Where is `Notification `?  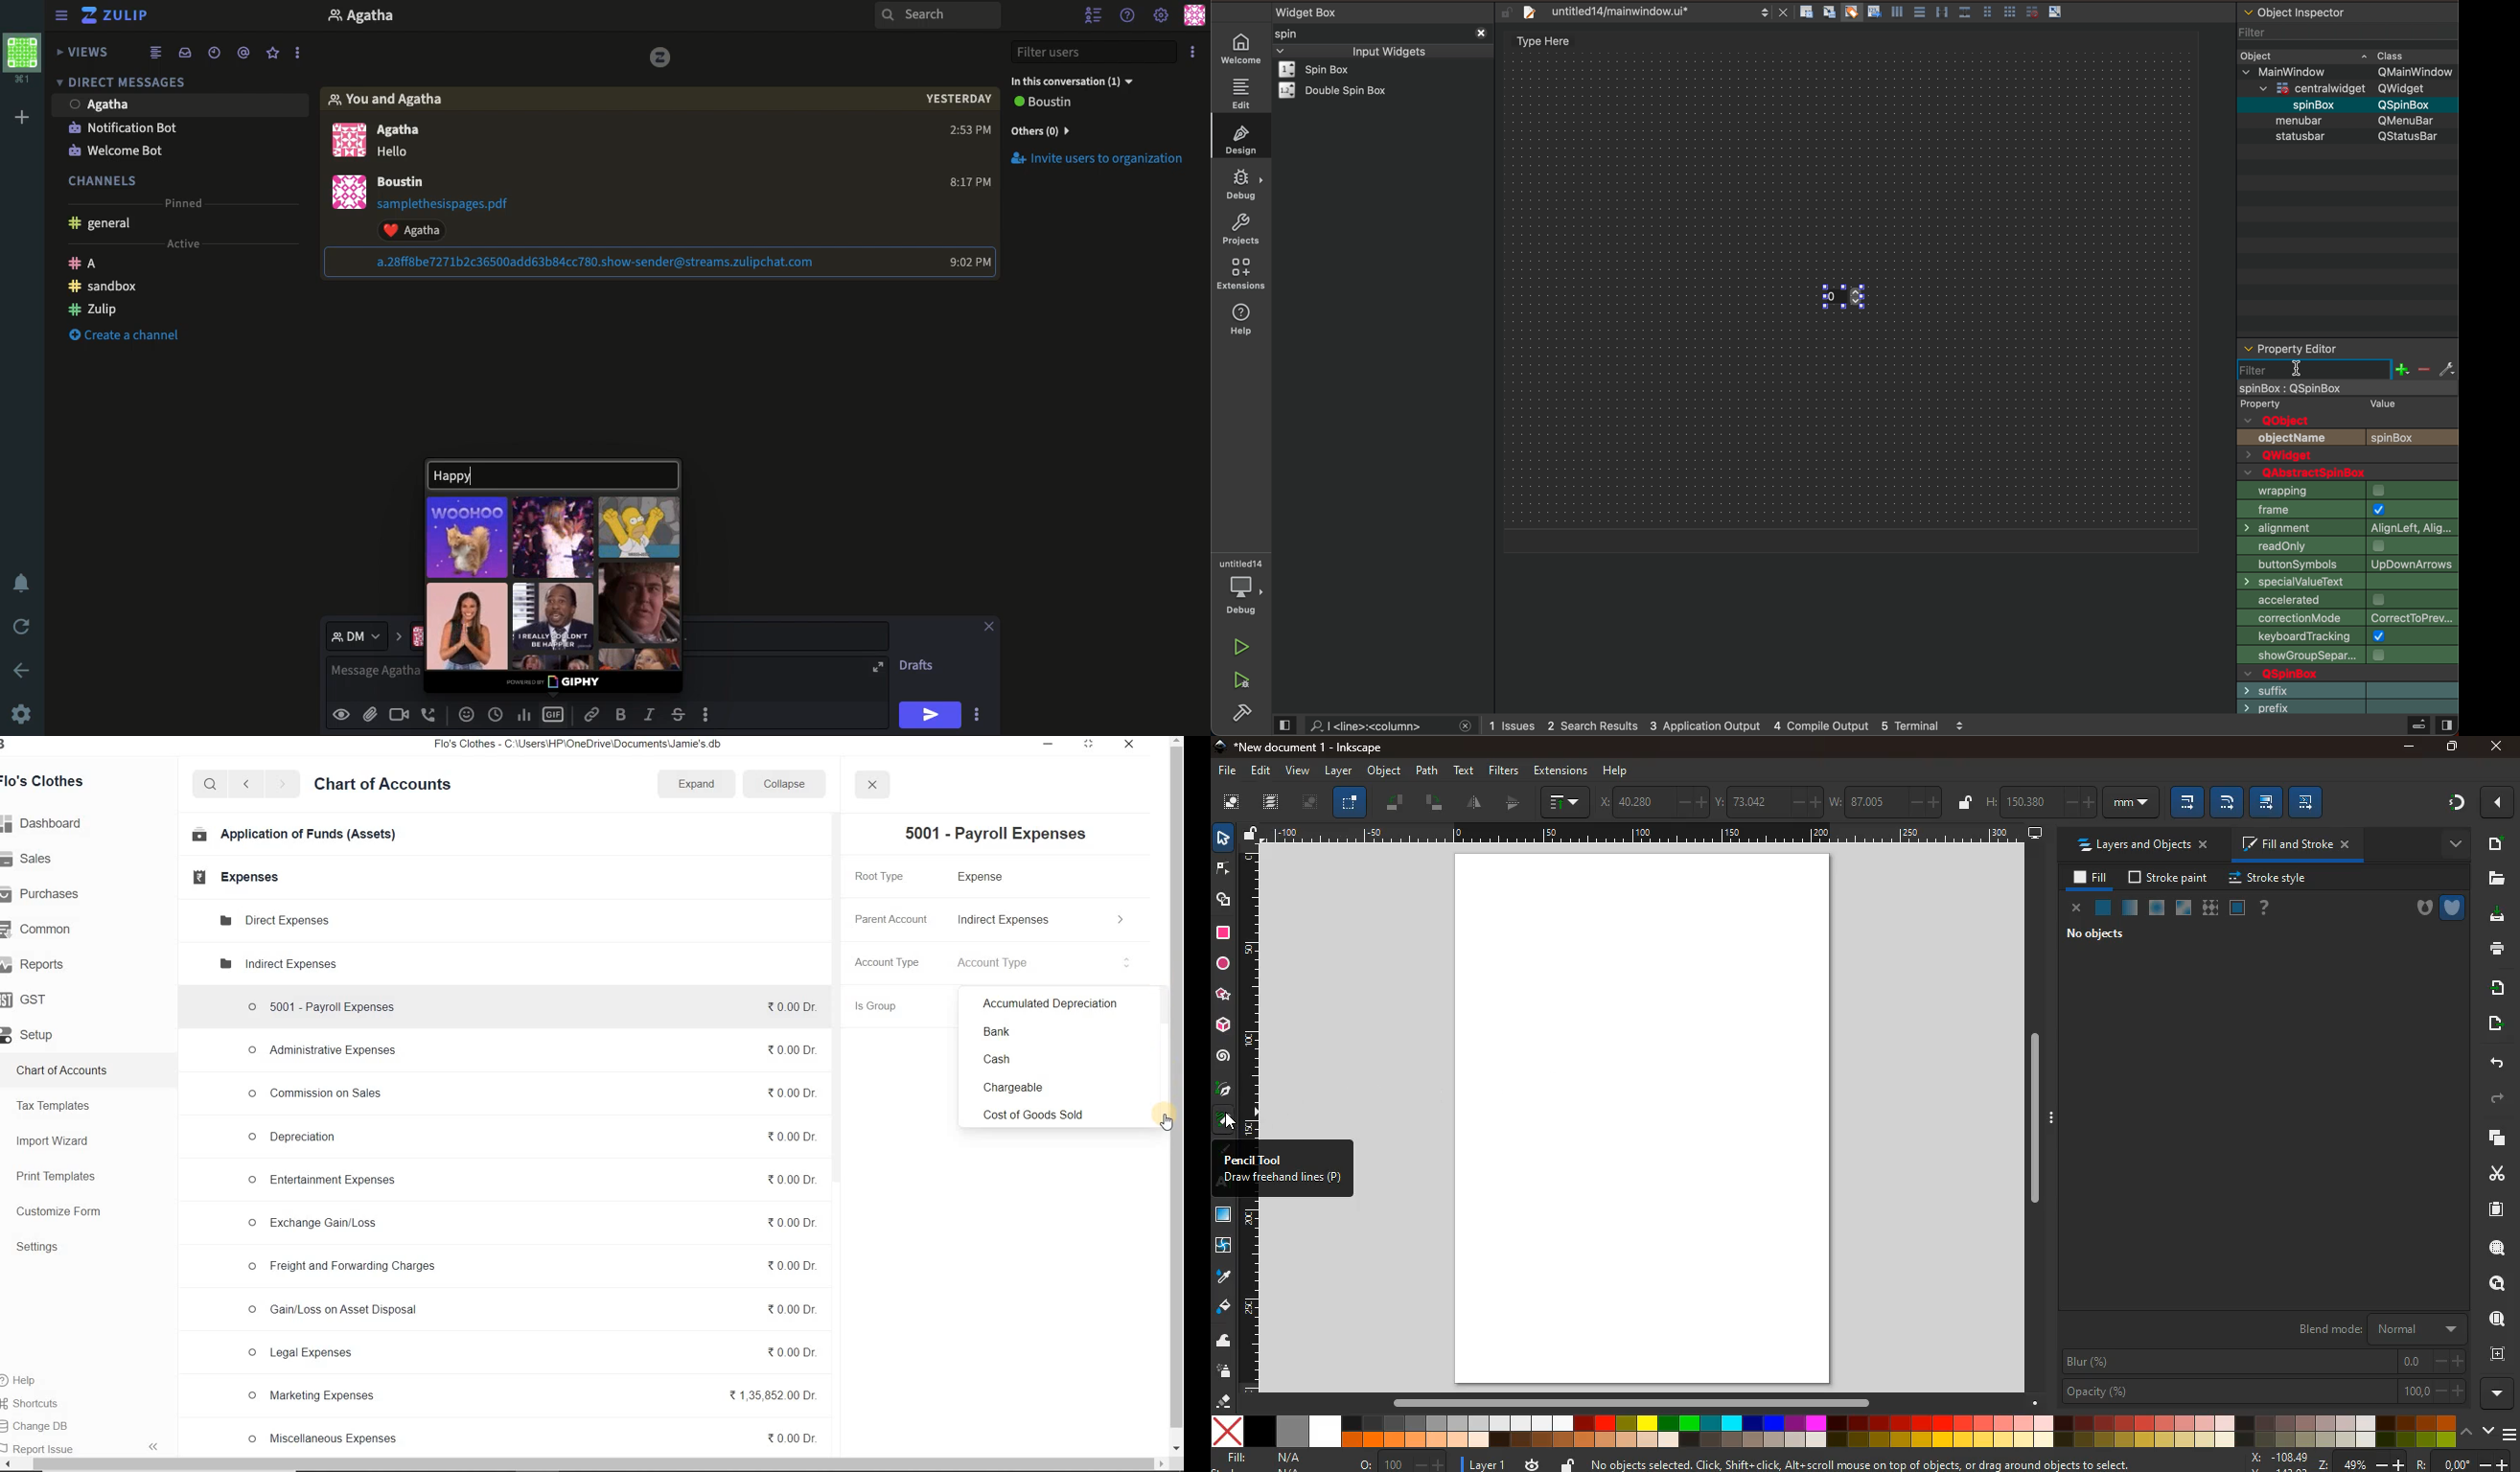
Notification  is located at coordinates (123, 127).